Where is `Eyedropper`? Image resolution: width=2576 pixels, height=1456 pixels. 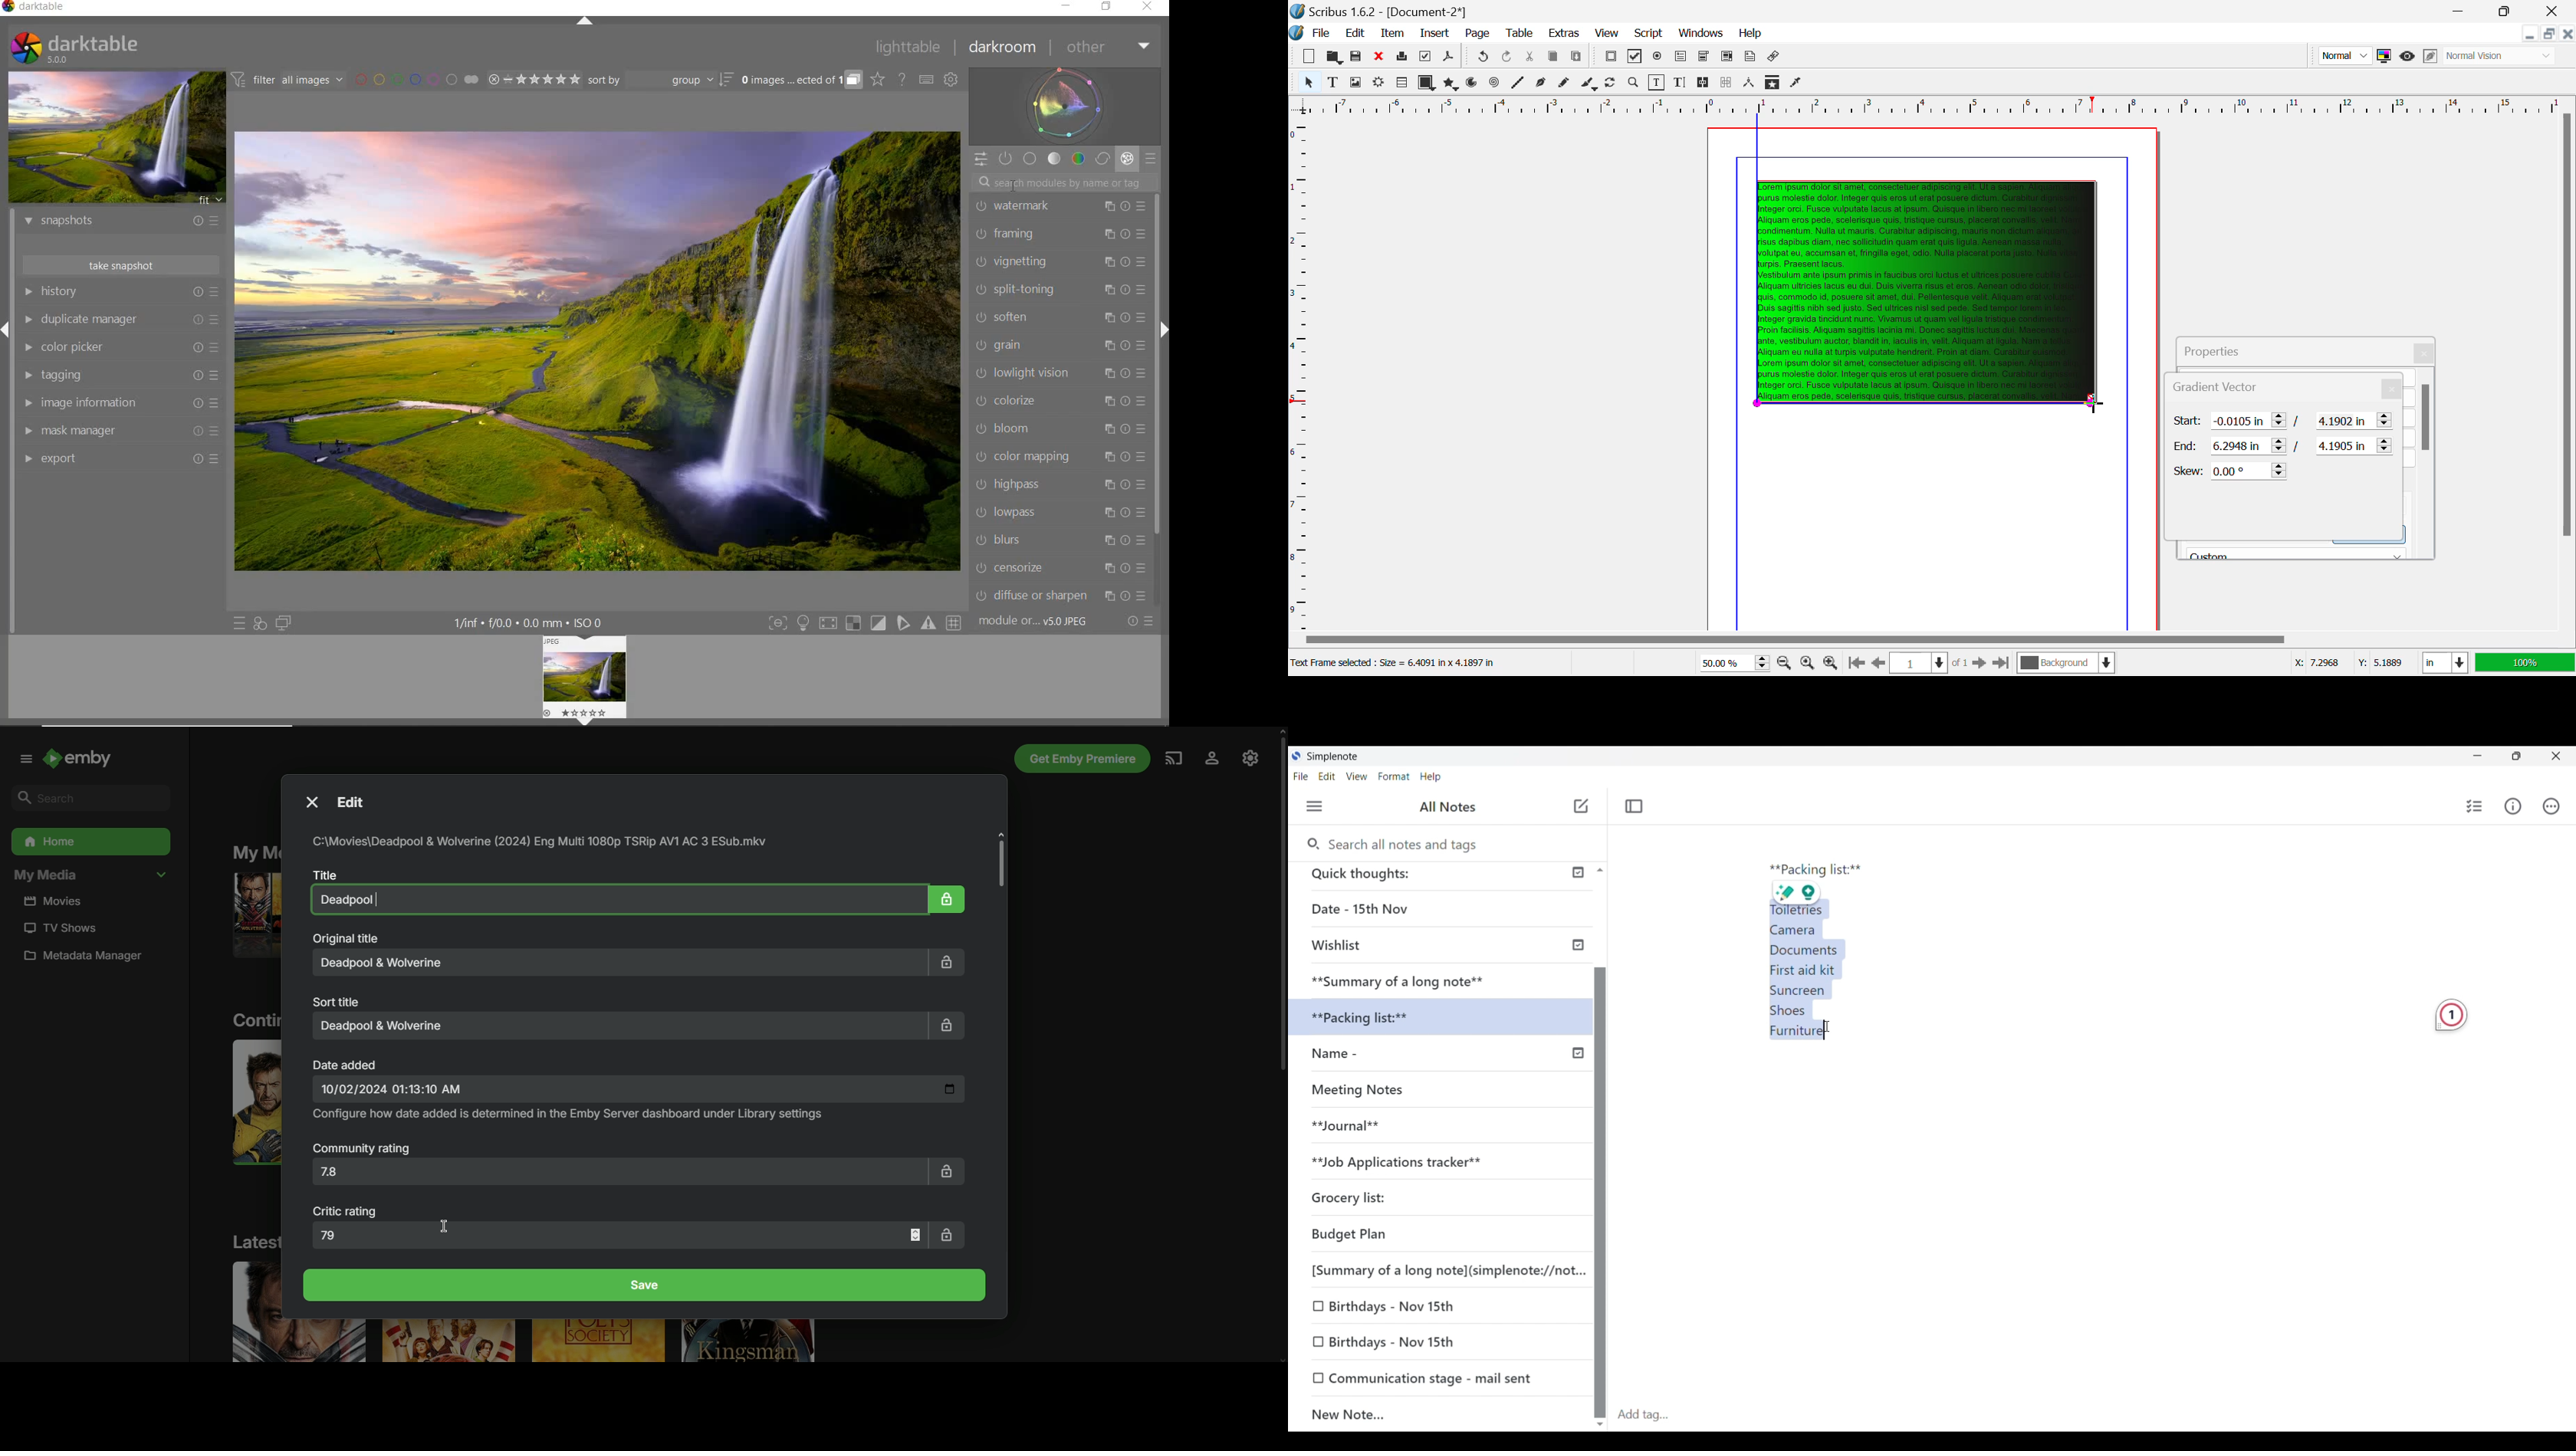
Eyedropper is located at coordinates (1796, 84).